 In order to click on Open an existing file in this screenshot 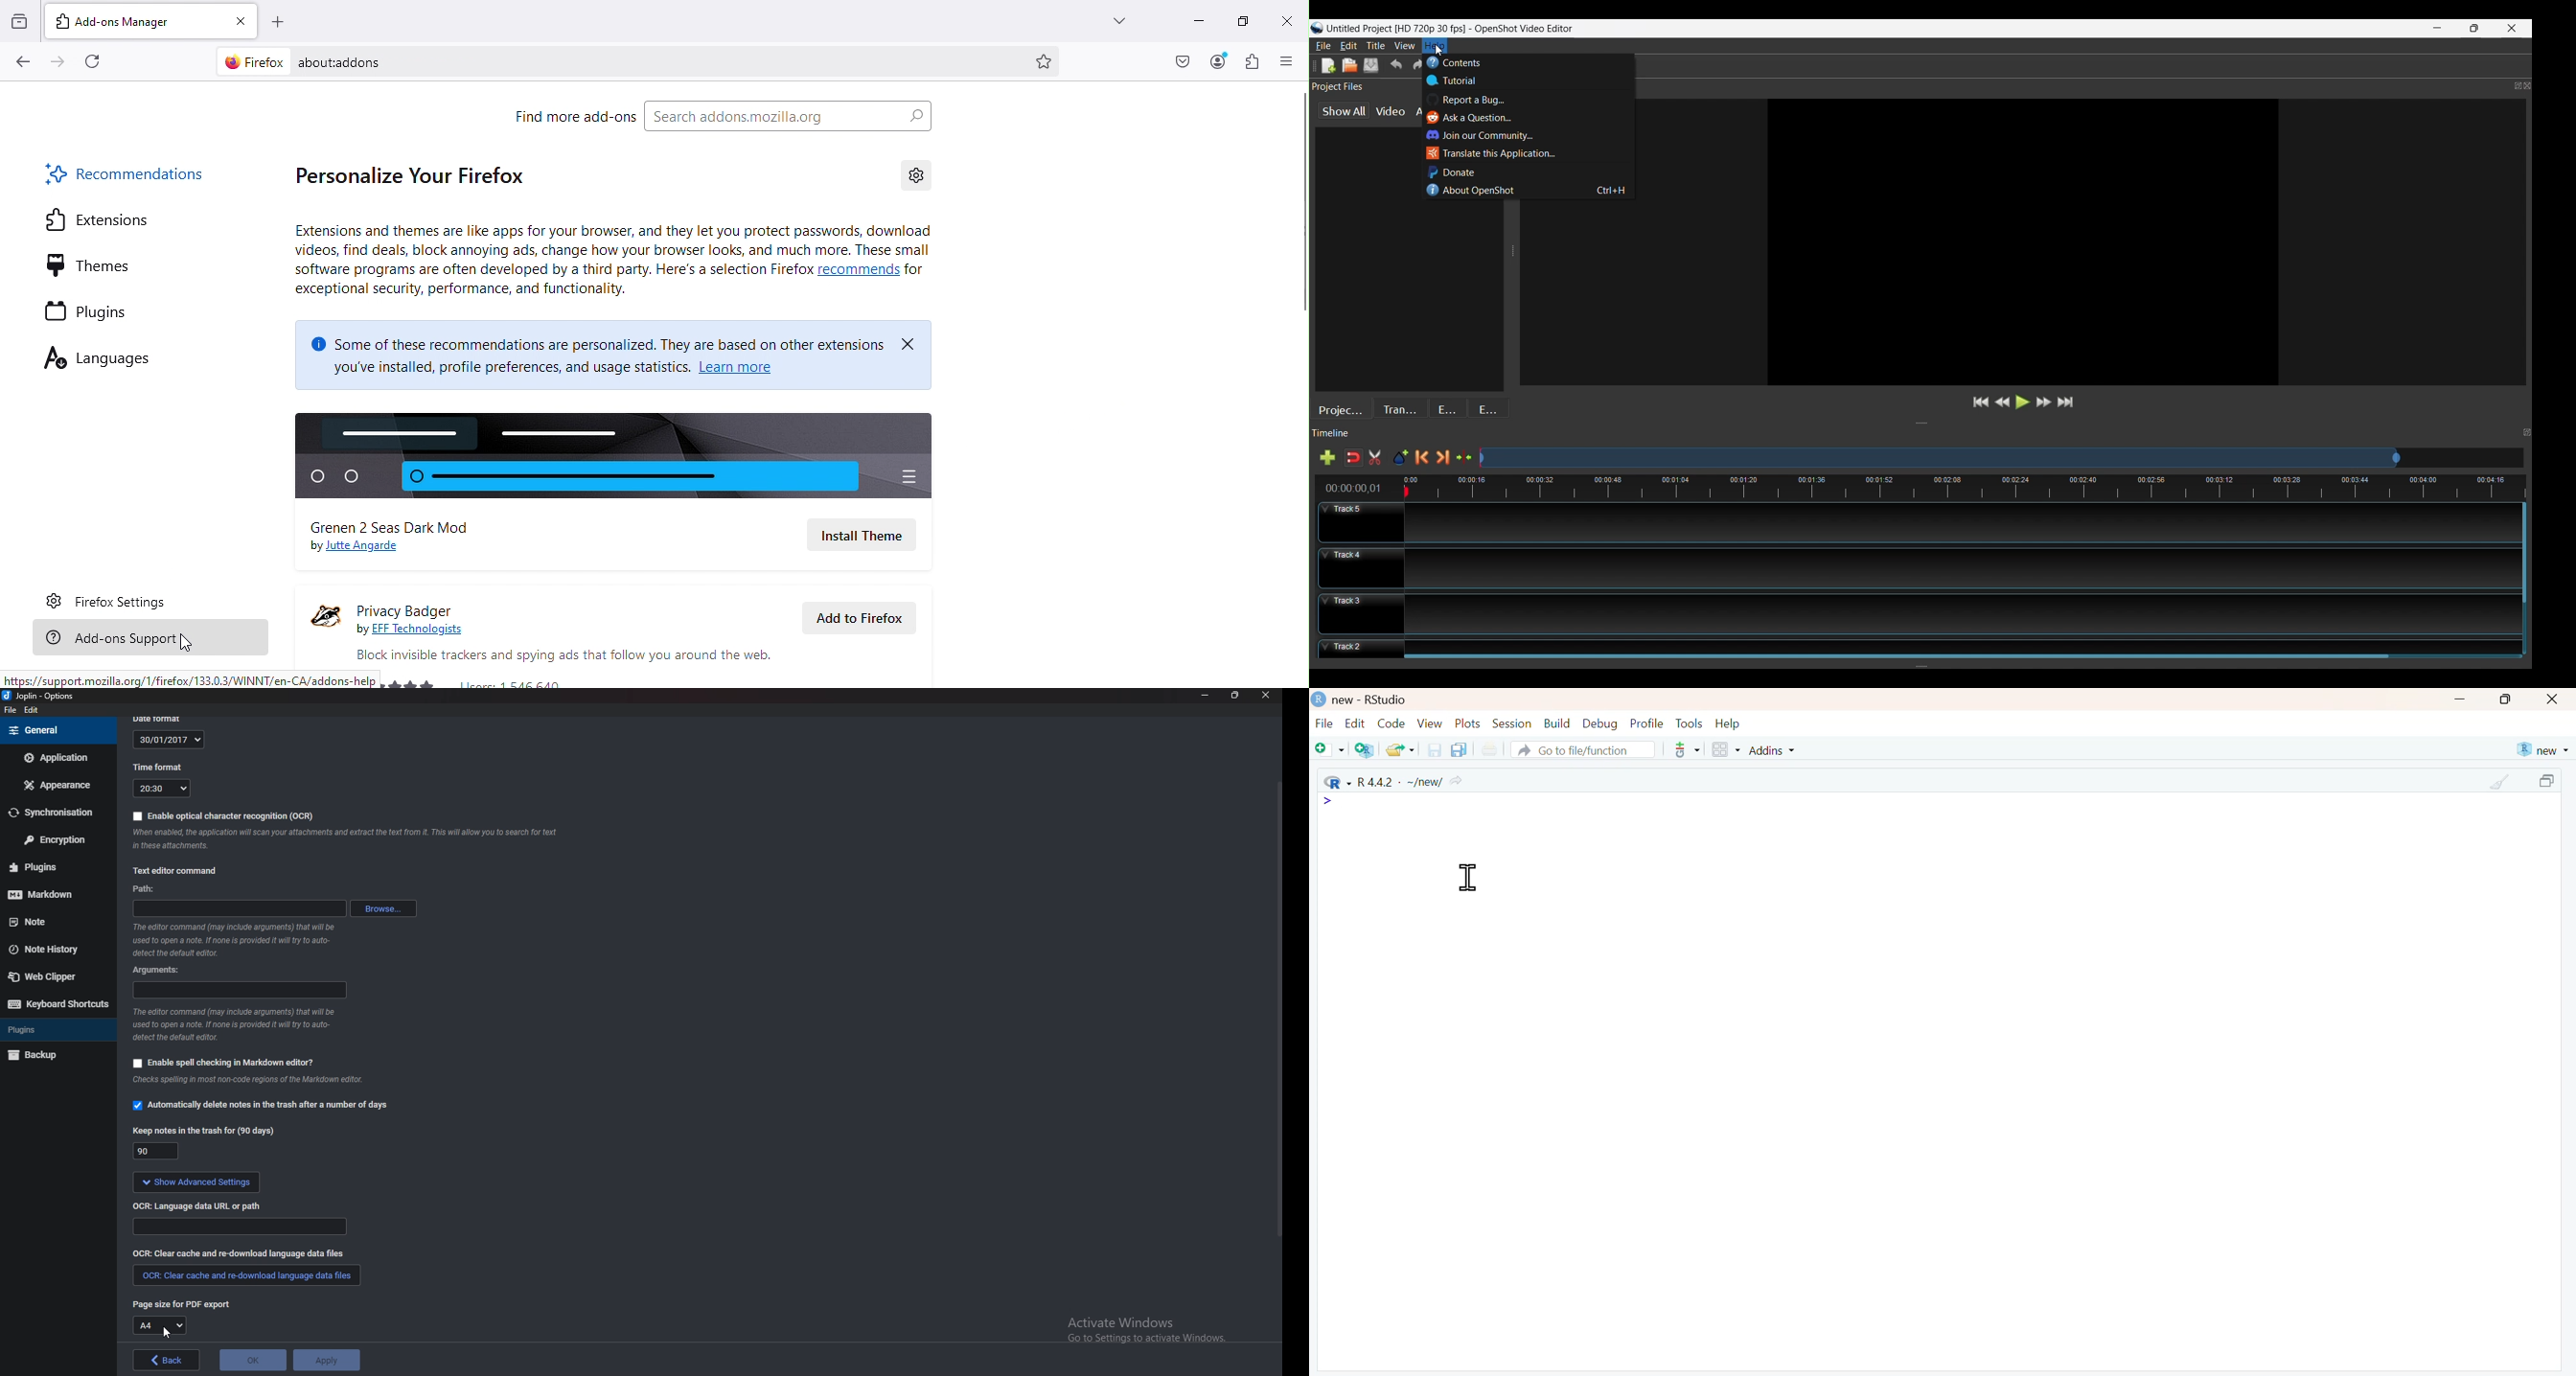, I will do `click(1400, 749)`.